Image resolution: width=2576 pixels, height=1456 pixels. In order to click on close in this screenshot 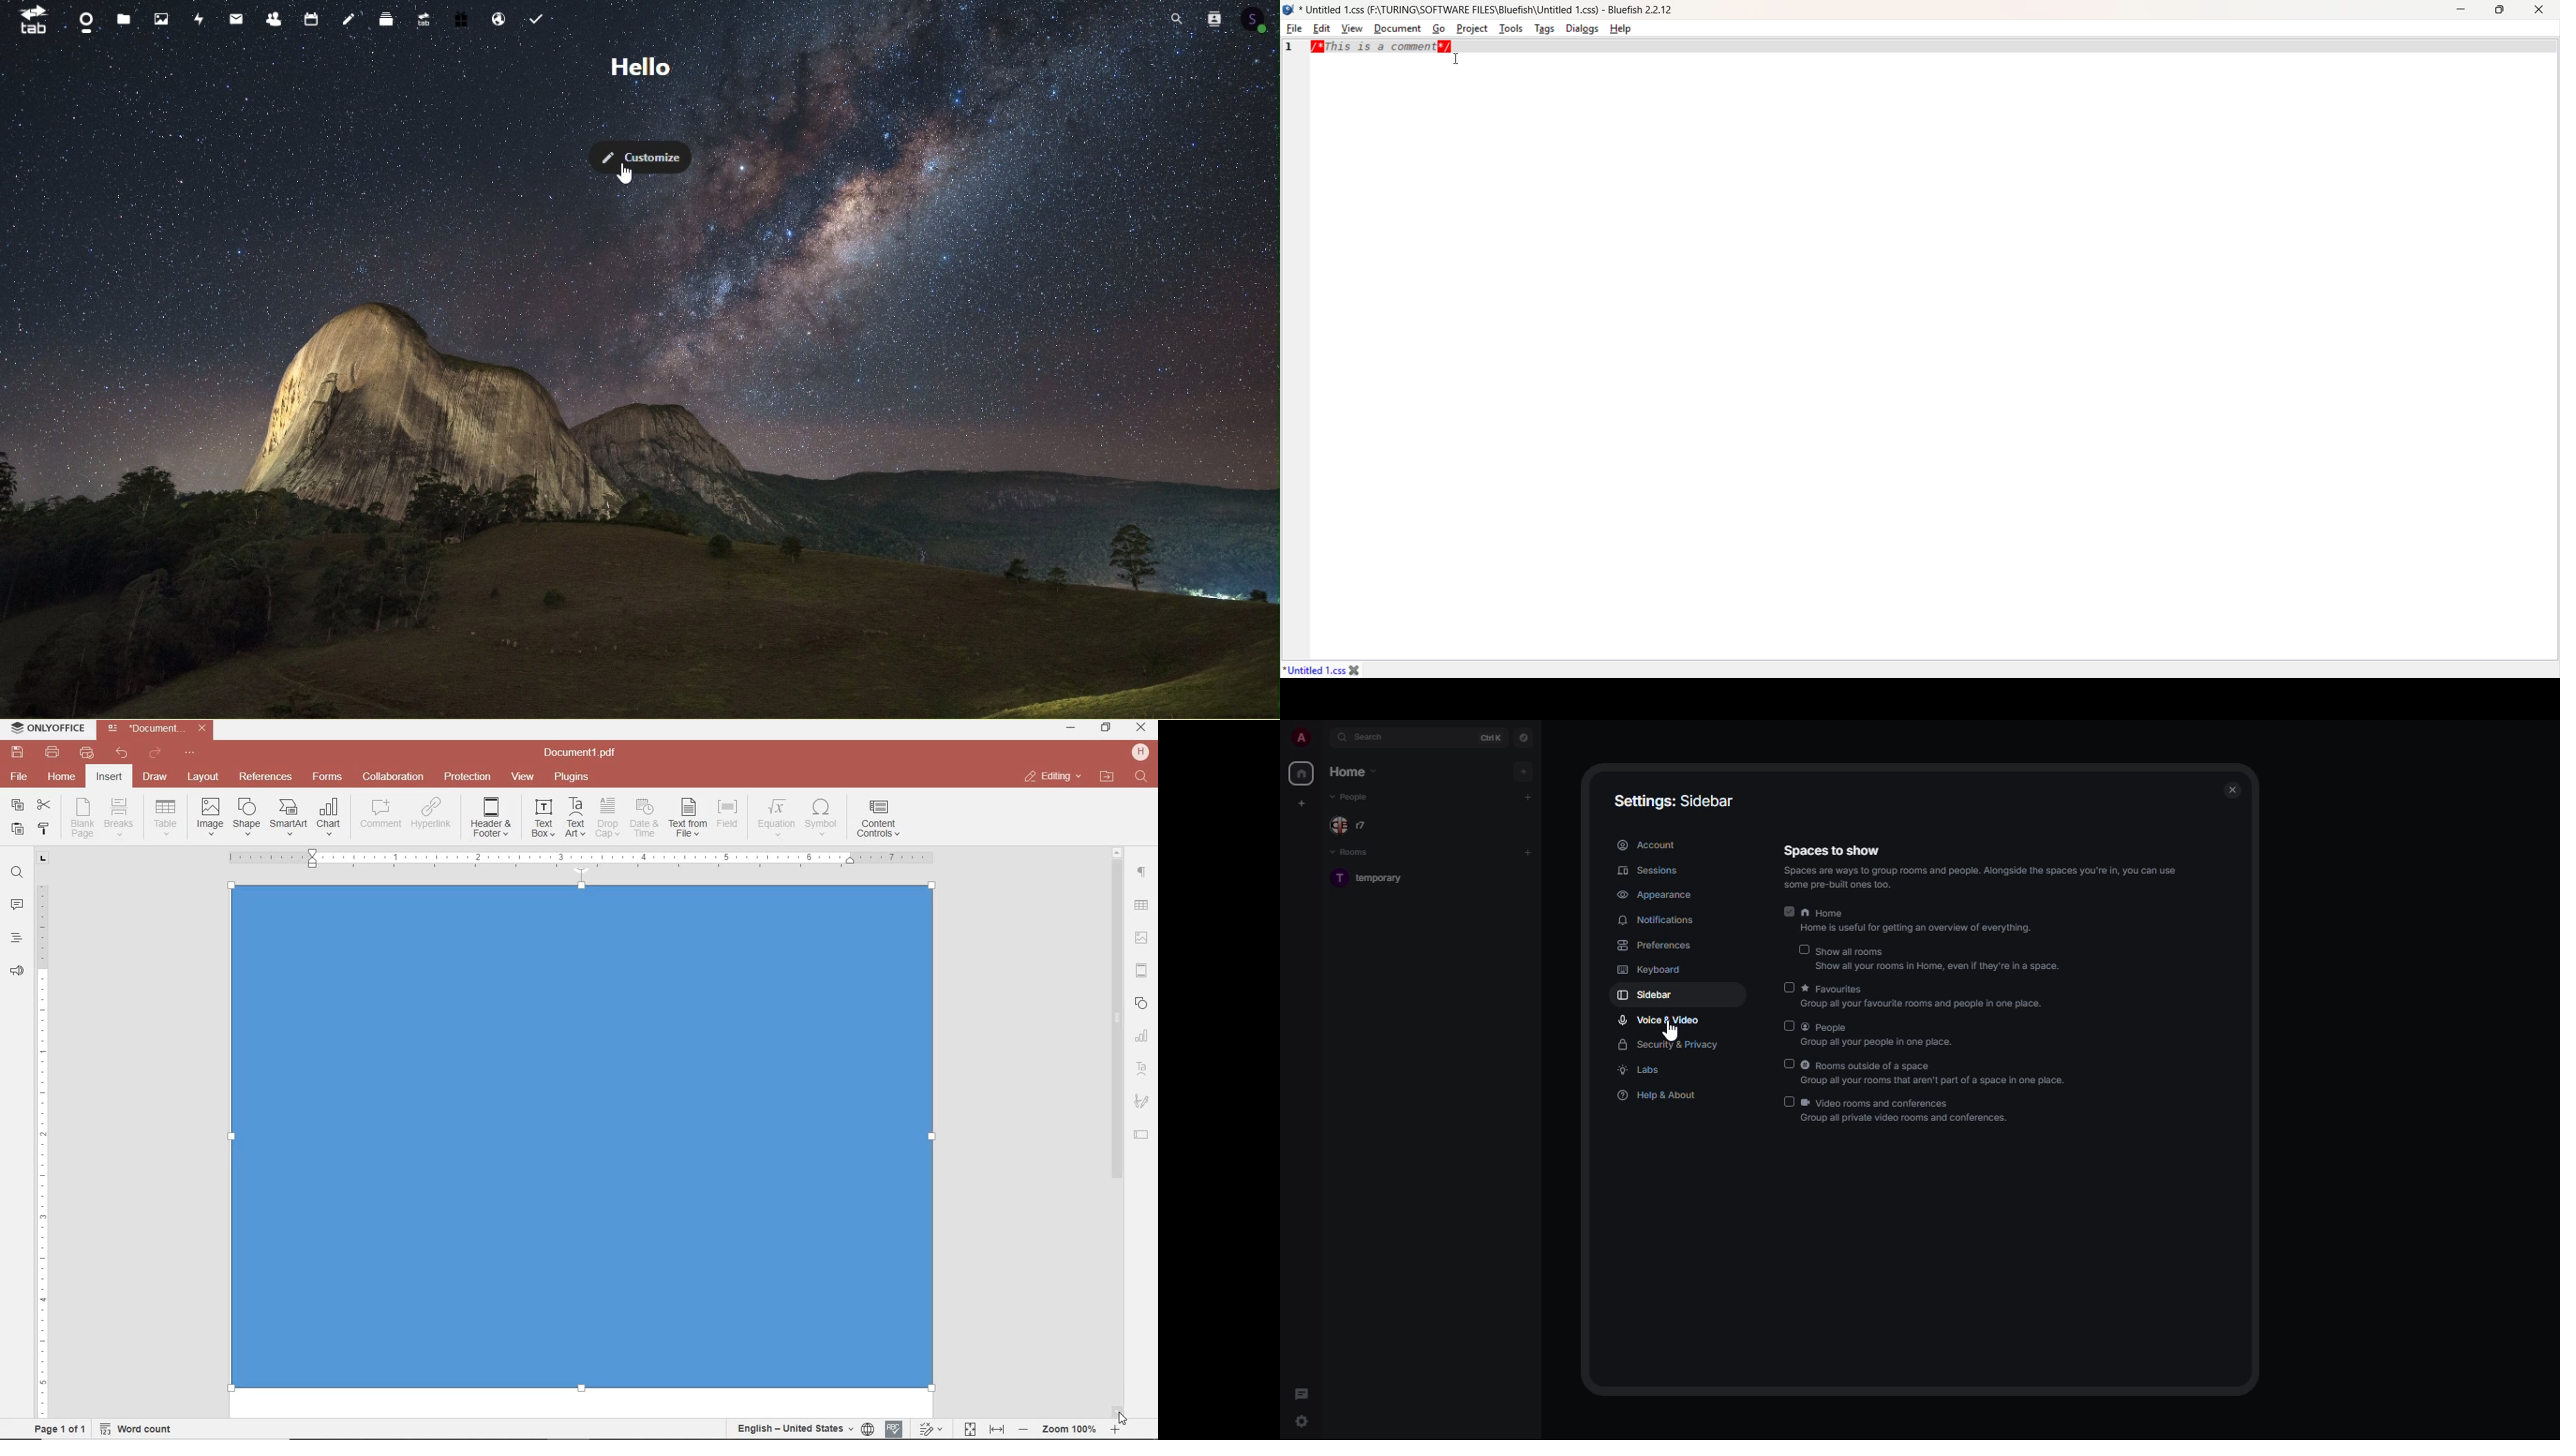, I will do `click(1052, 777)`.